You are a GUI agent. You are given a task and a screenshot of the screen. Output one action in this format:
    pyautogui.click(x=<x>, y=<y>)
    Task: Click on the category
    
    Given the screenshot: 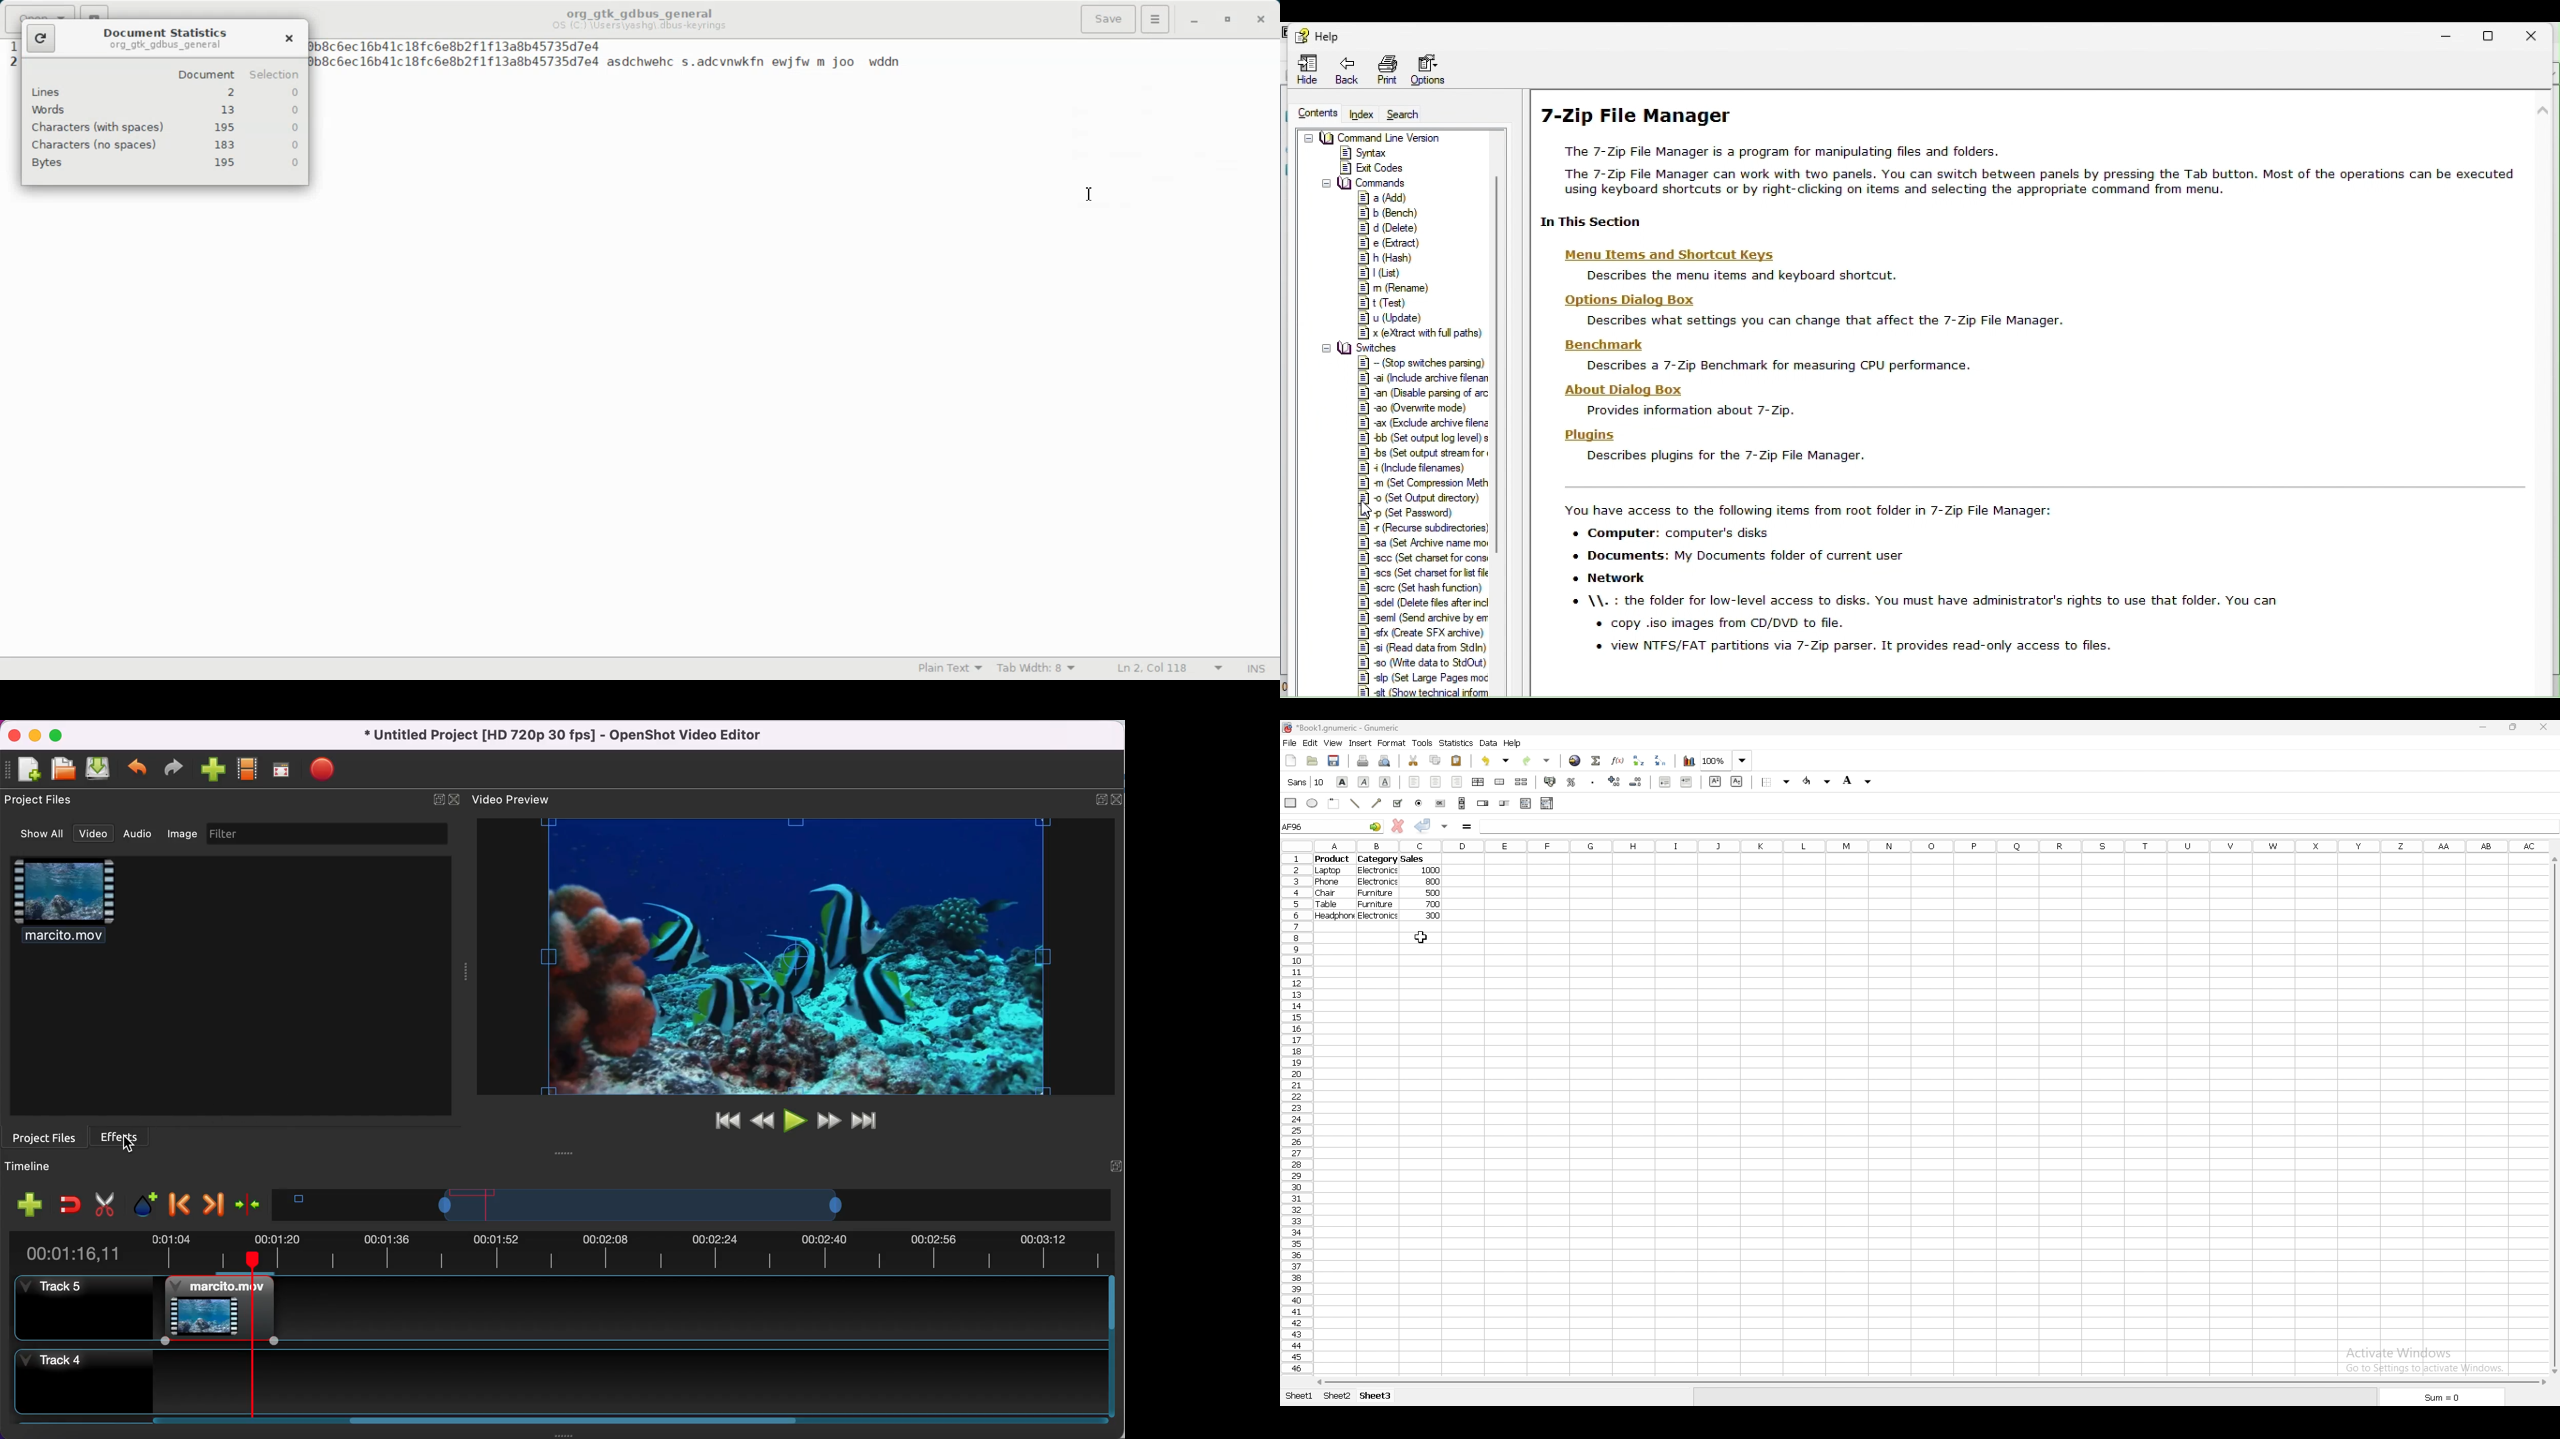 What is the action you would take?
    pyautogui.click(x=1378, y=859)
    